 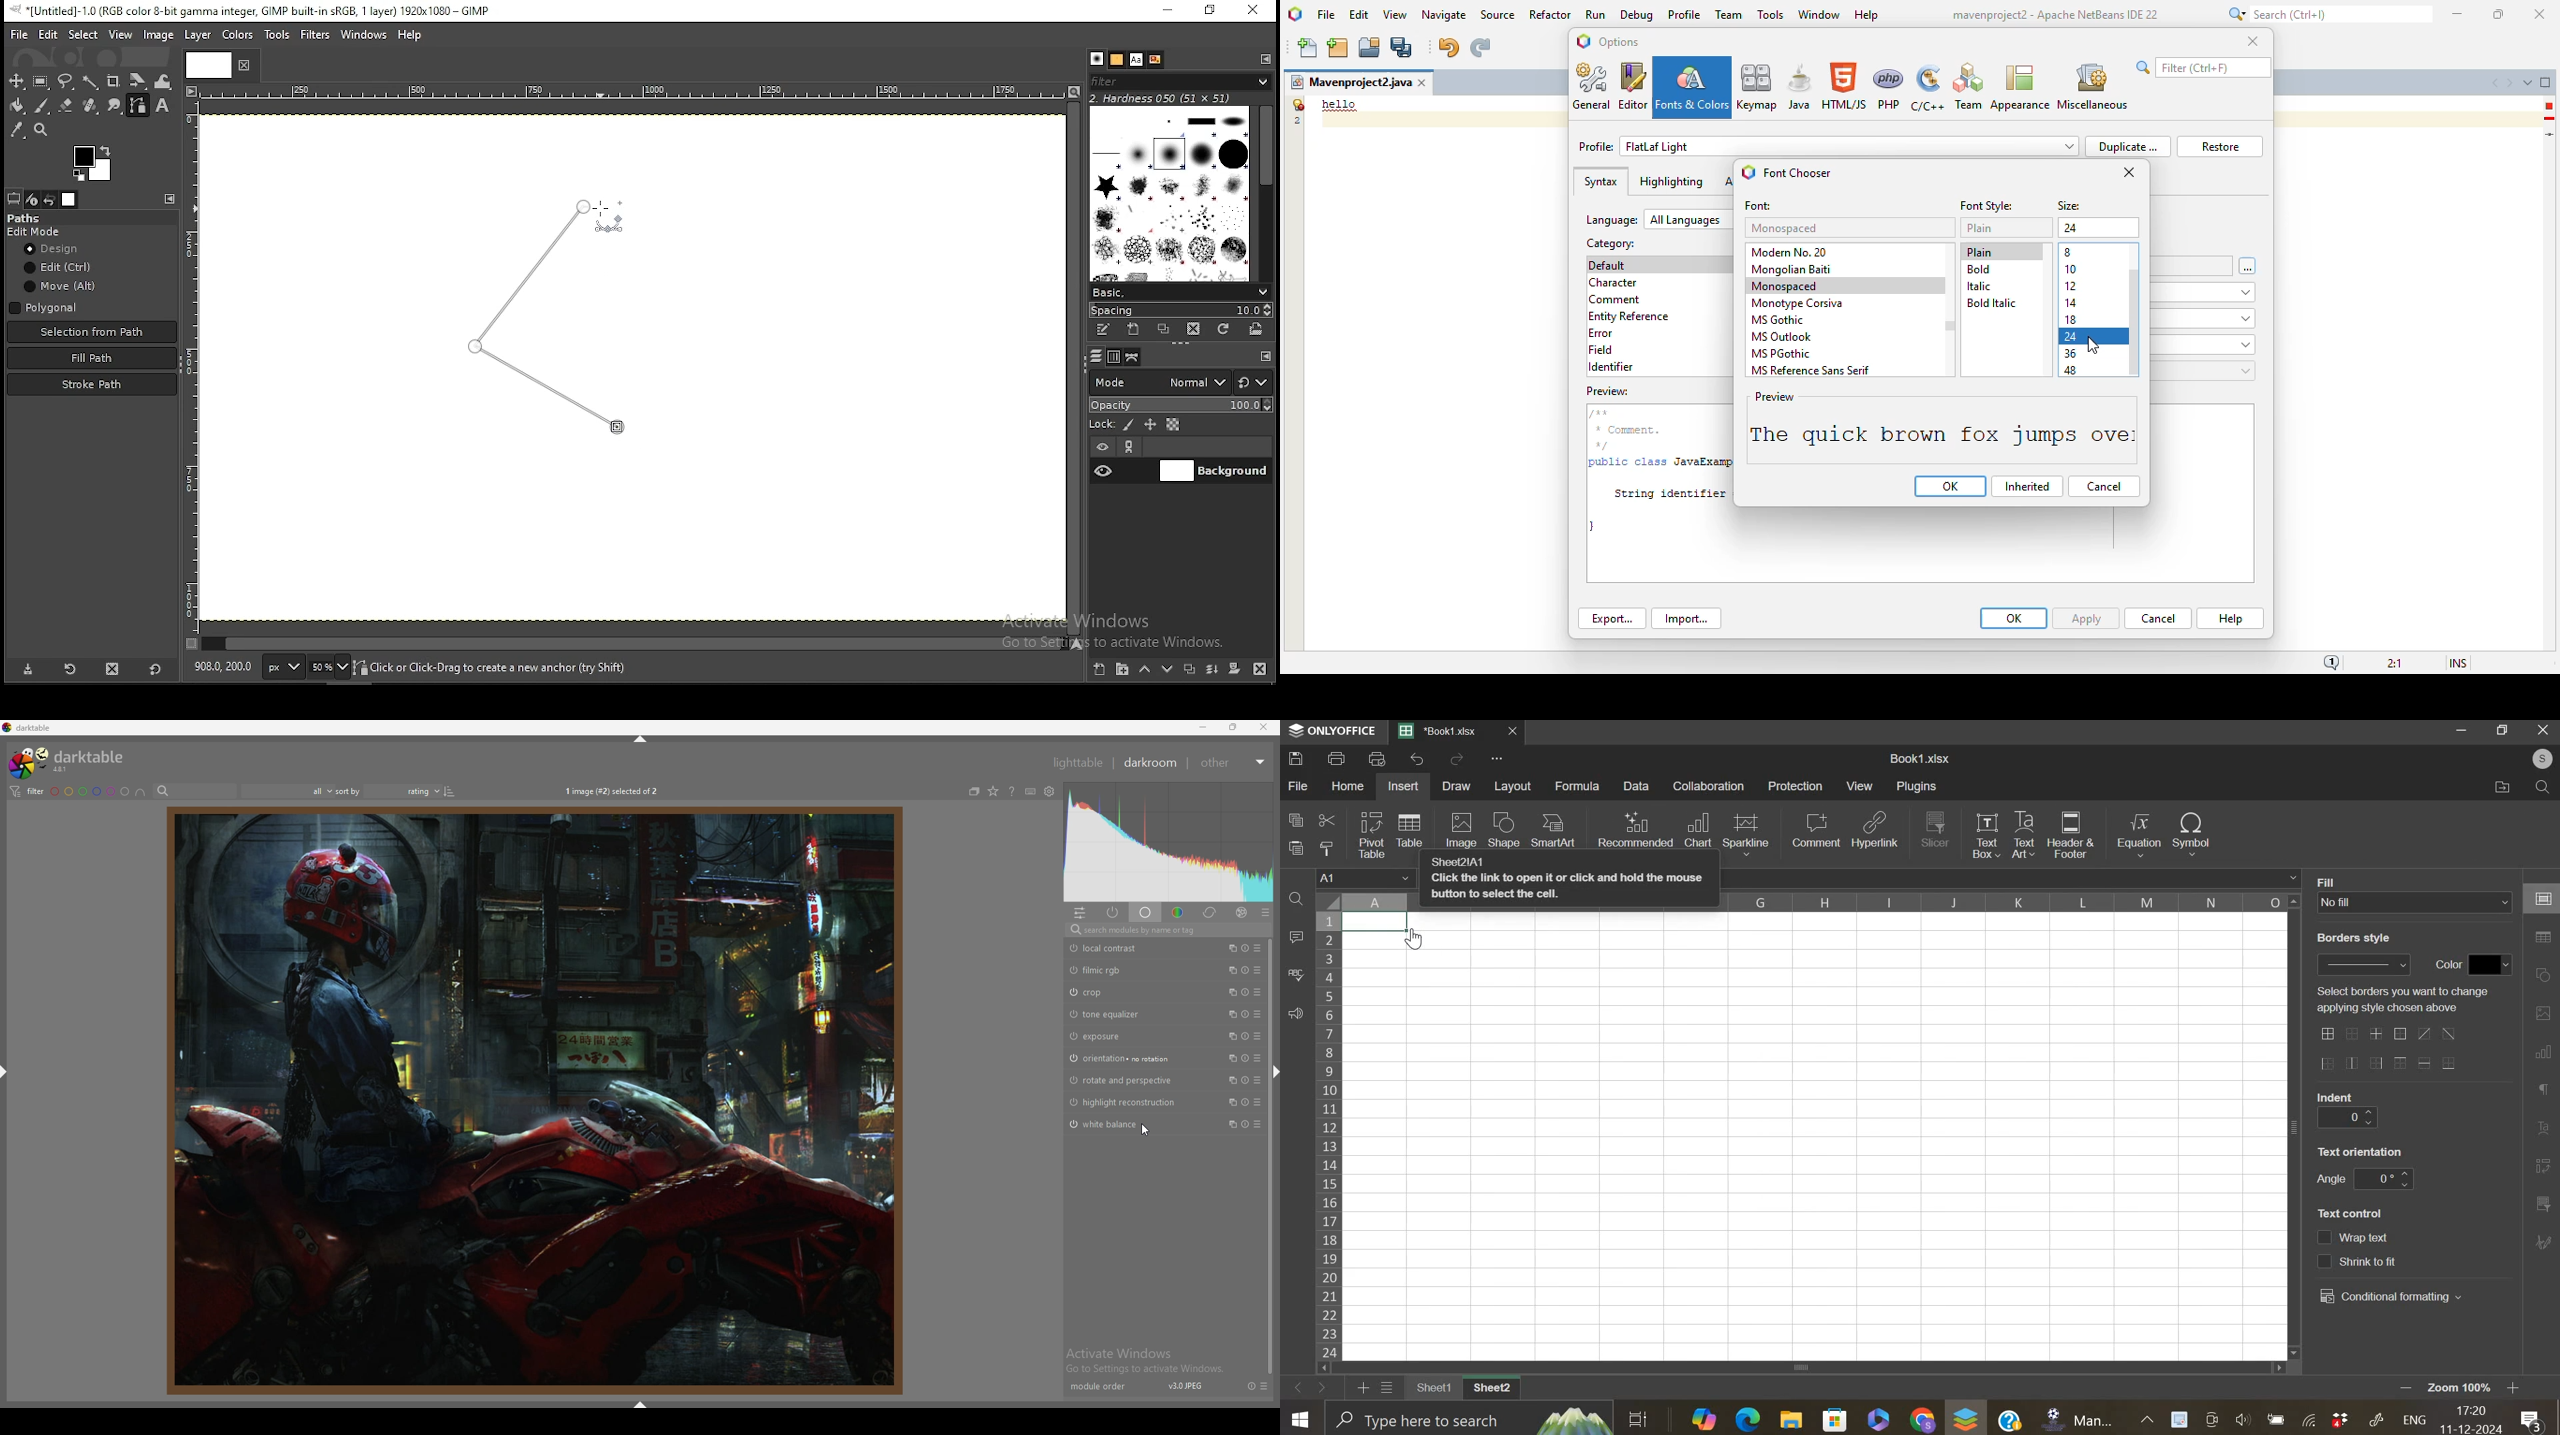 I want to click on lighttable, so click(x=1078, y=762).